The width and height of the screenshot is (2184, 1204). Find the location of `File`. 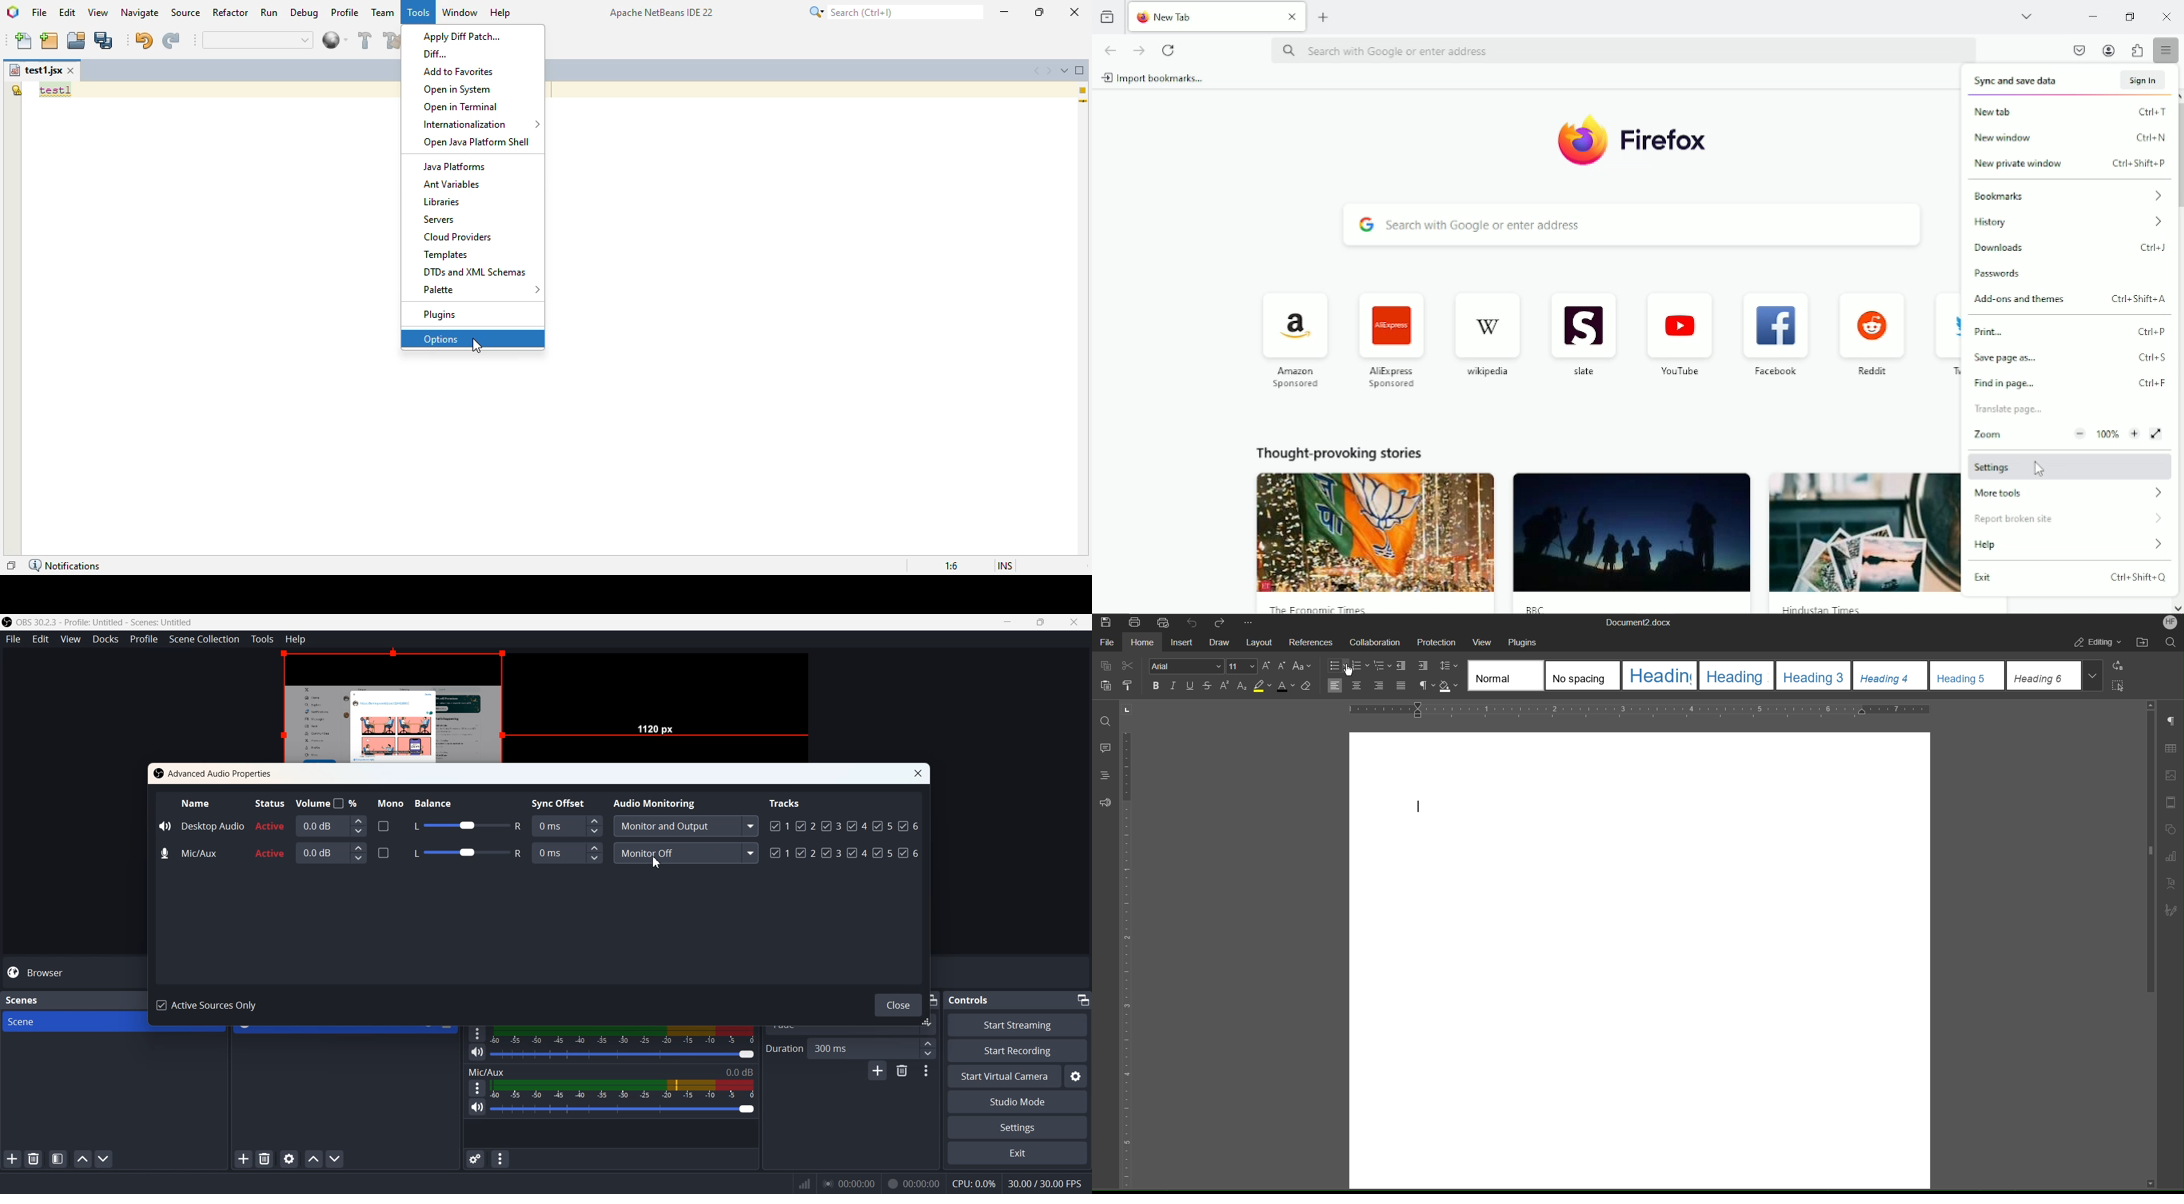

File is located at coordinates (13, 640).